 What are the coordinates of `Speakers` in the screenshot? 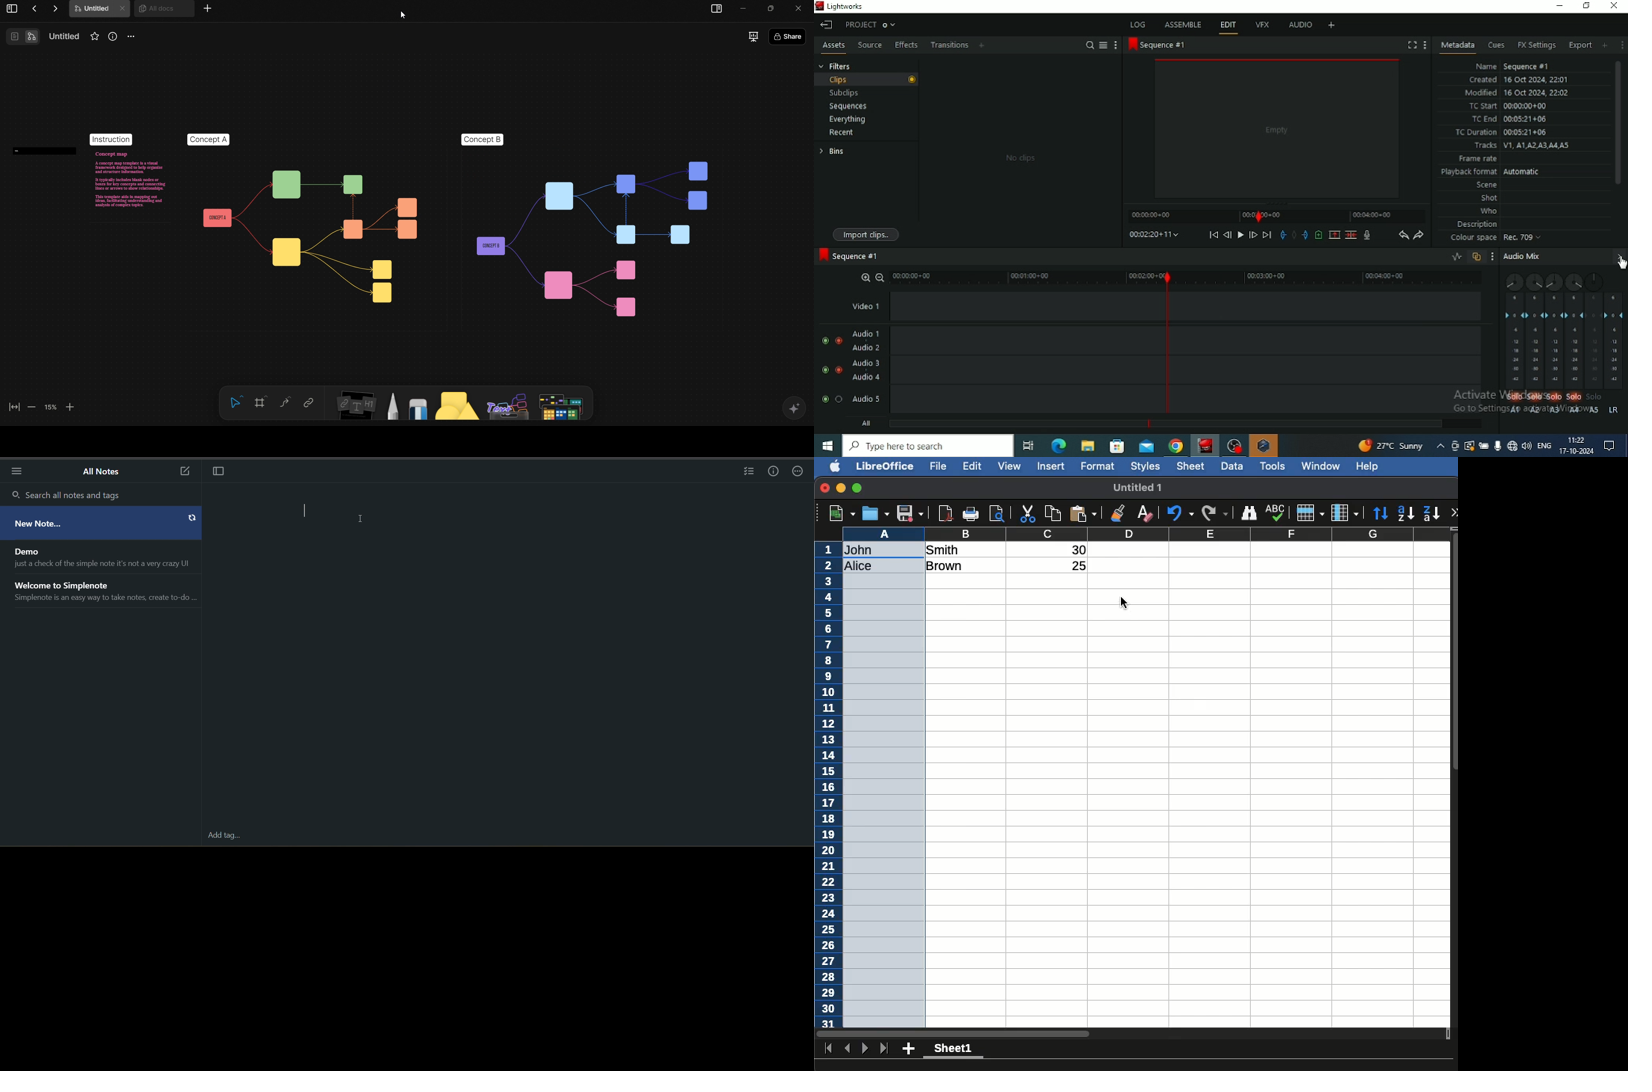 It's located at (1527, 447).